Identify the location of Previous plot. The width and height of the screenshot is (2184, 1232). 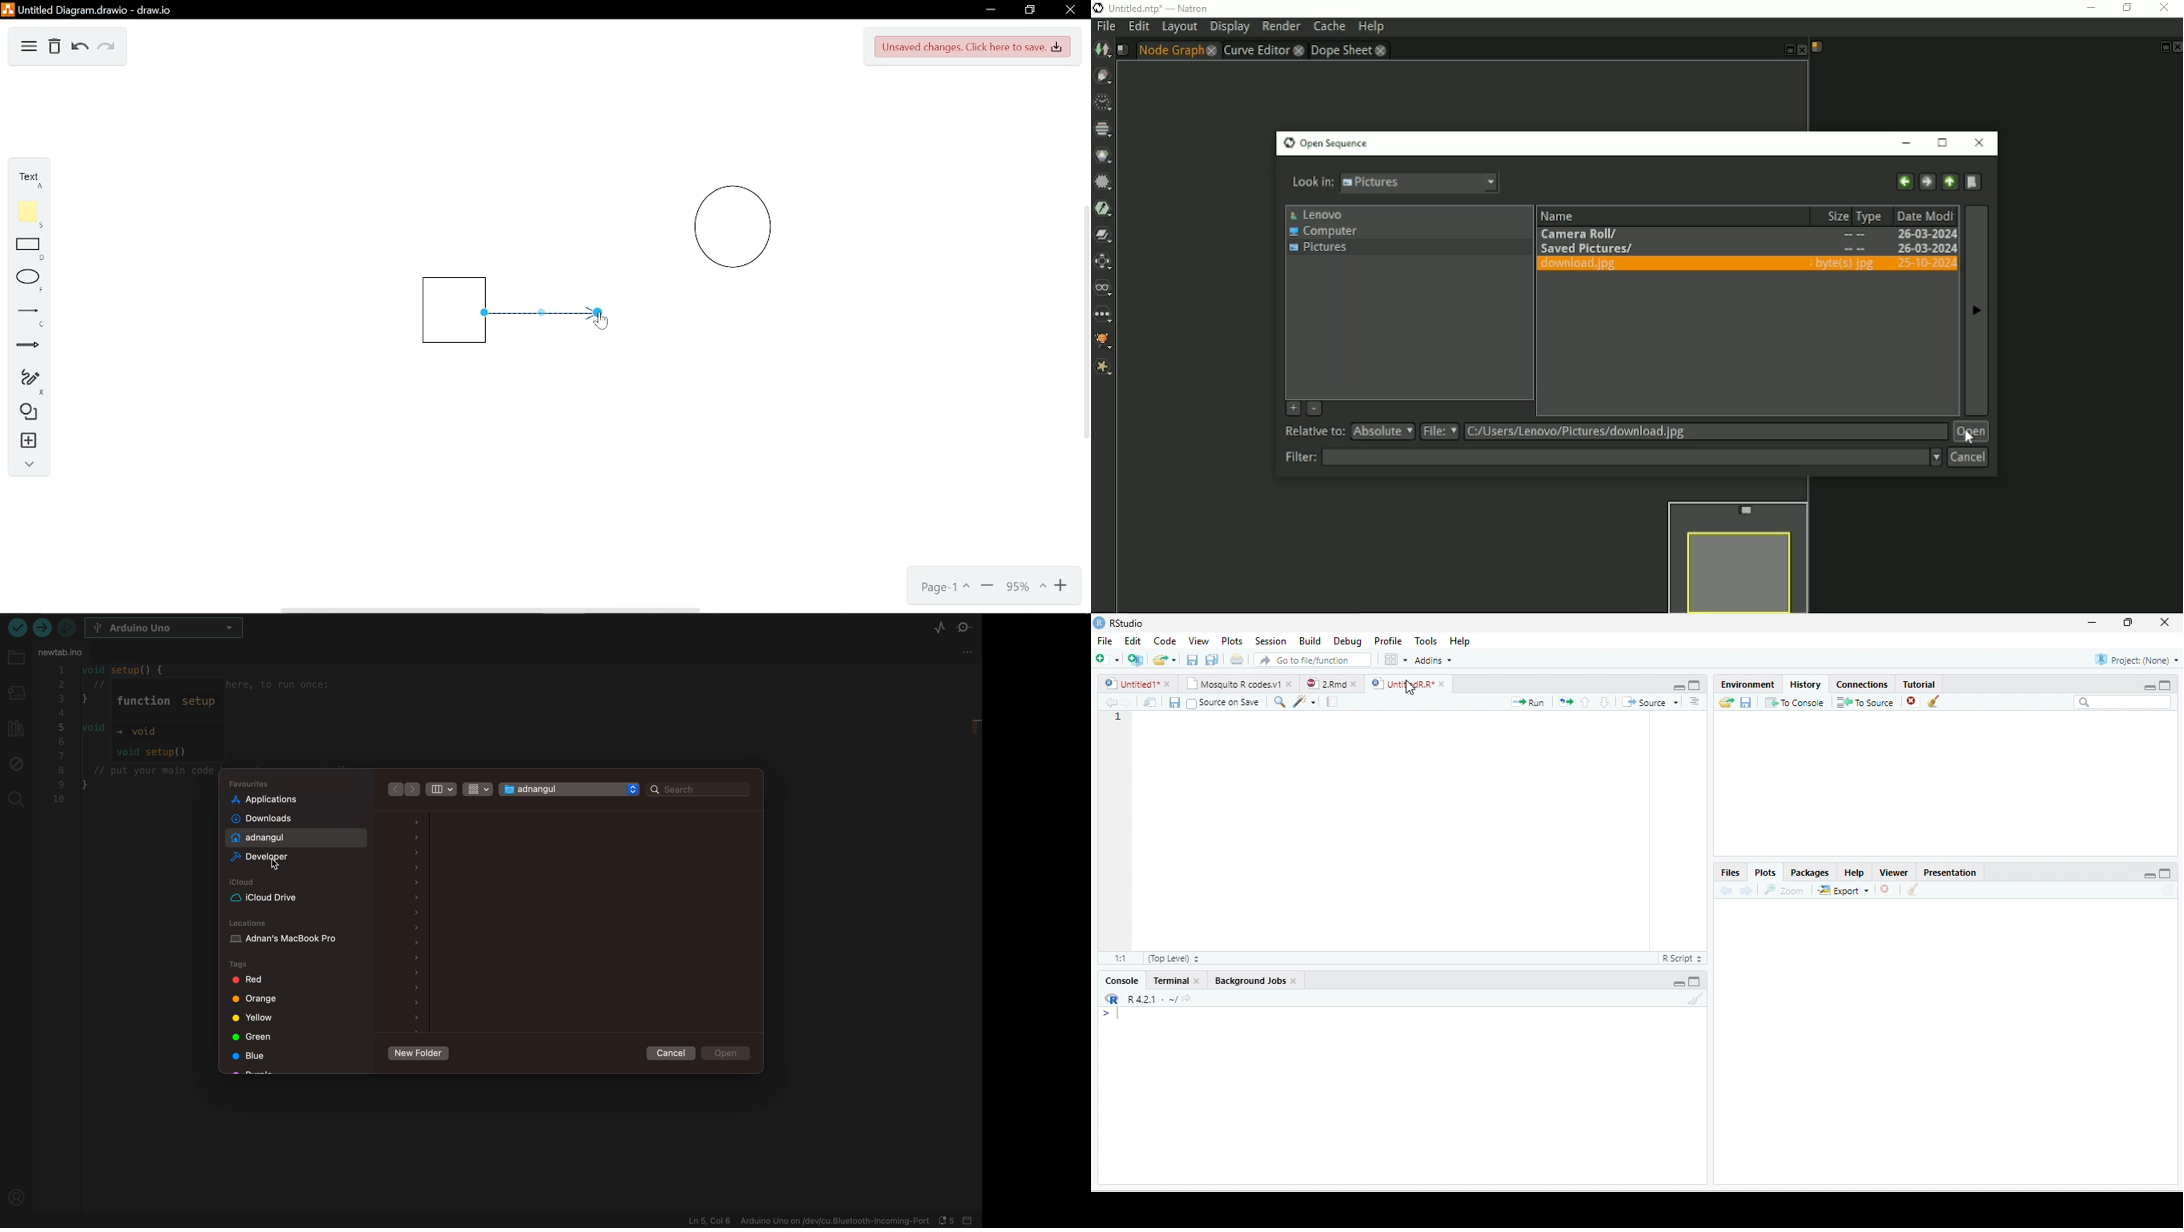
(1727, 890).